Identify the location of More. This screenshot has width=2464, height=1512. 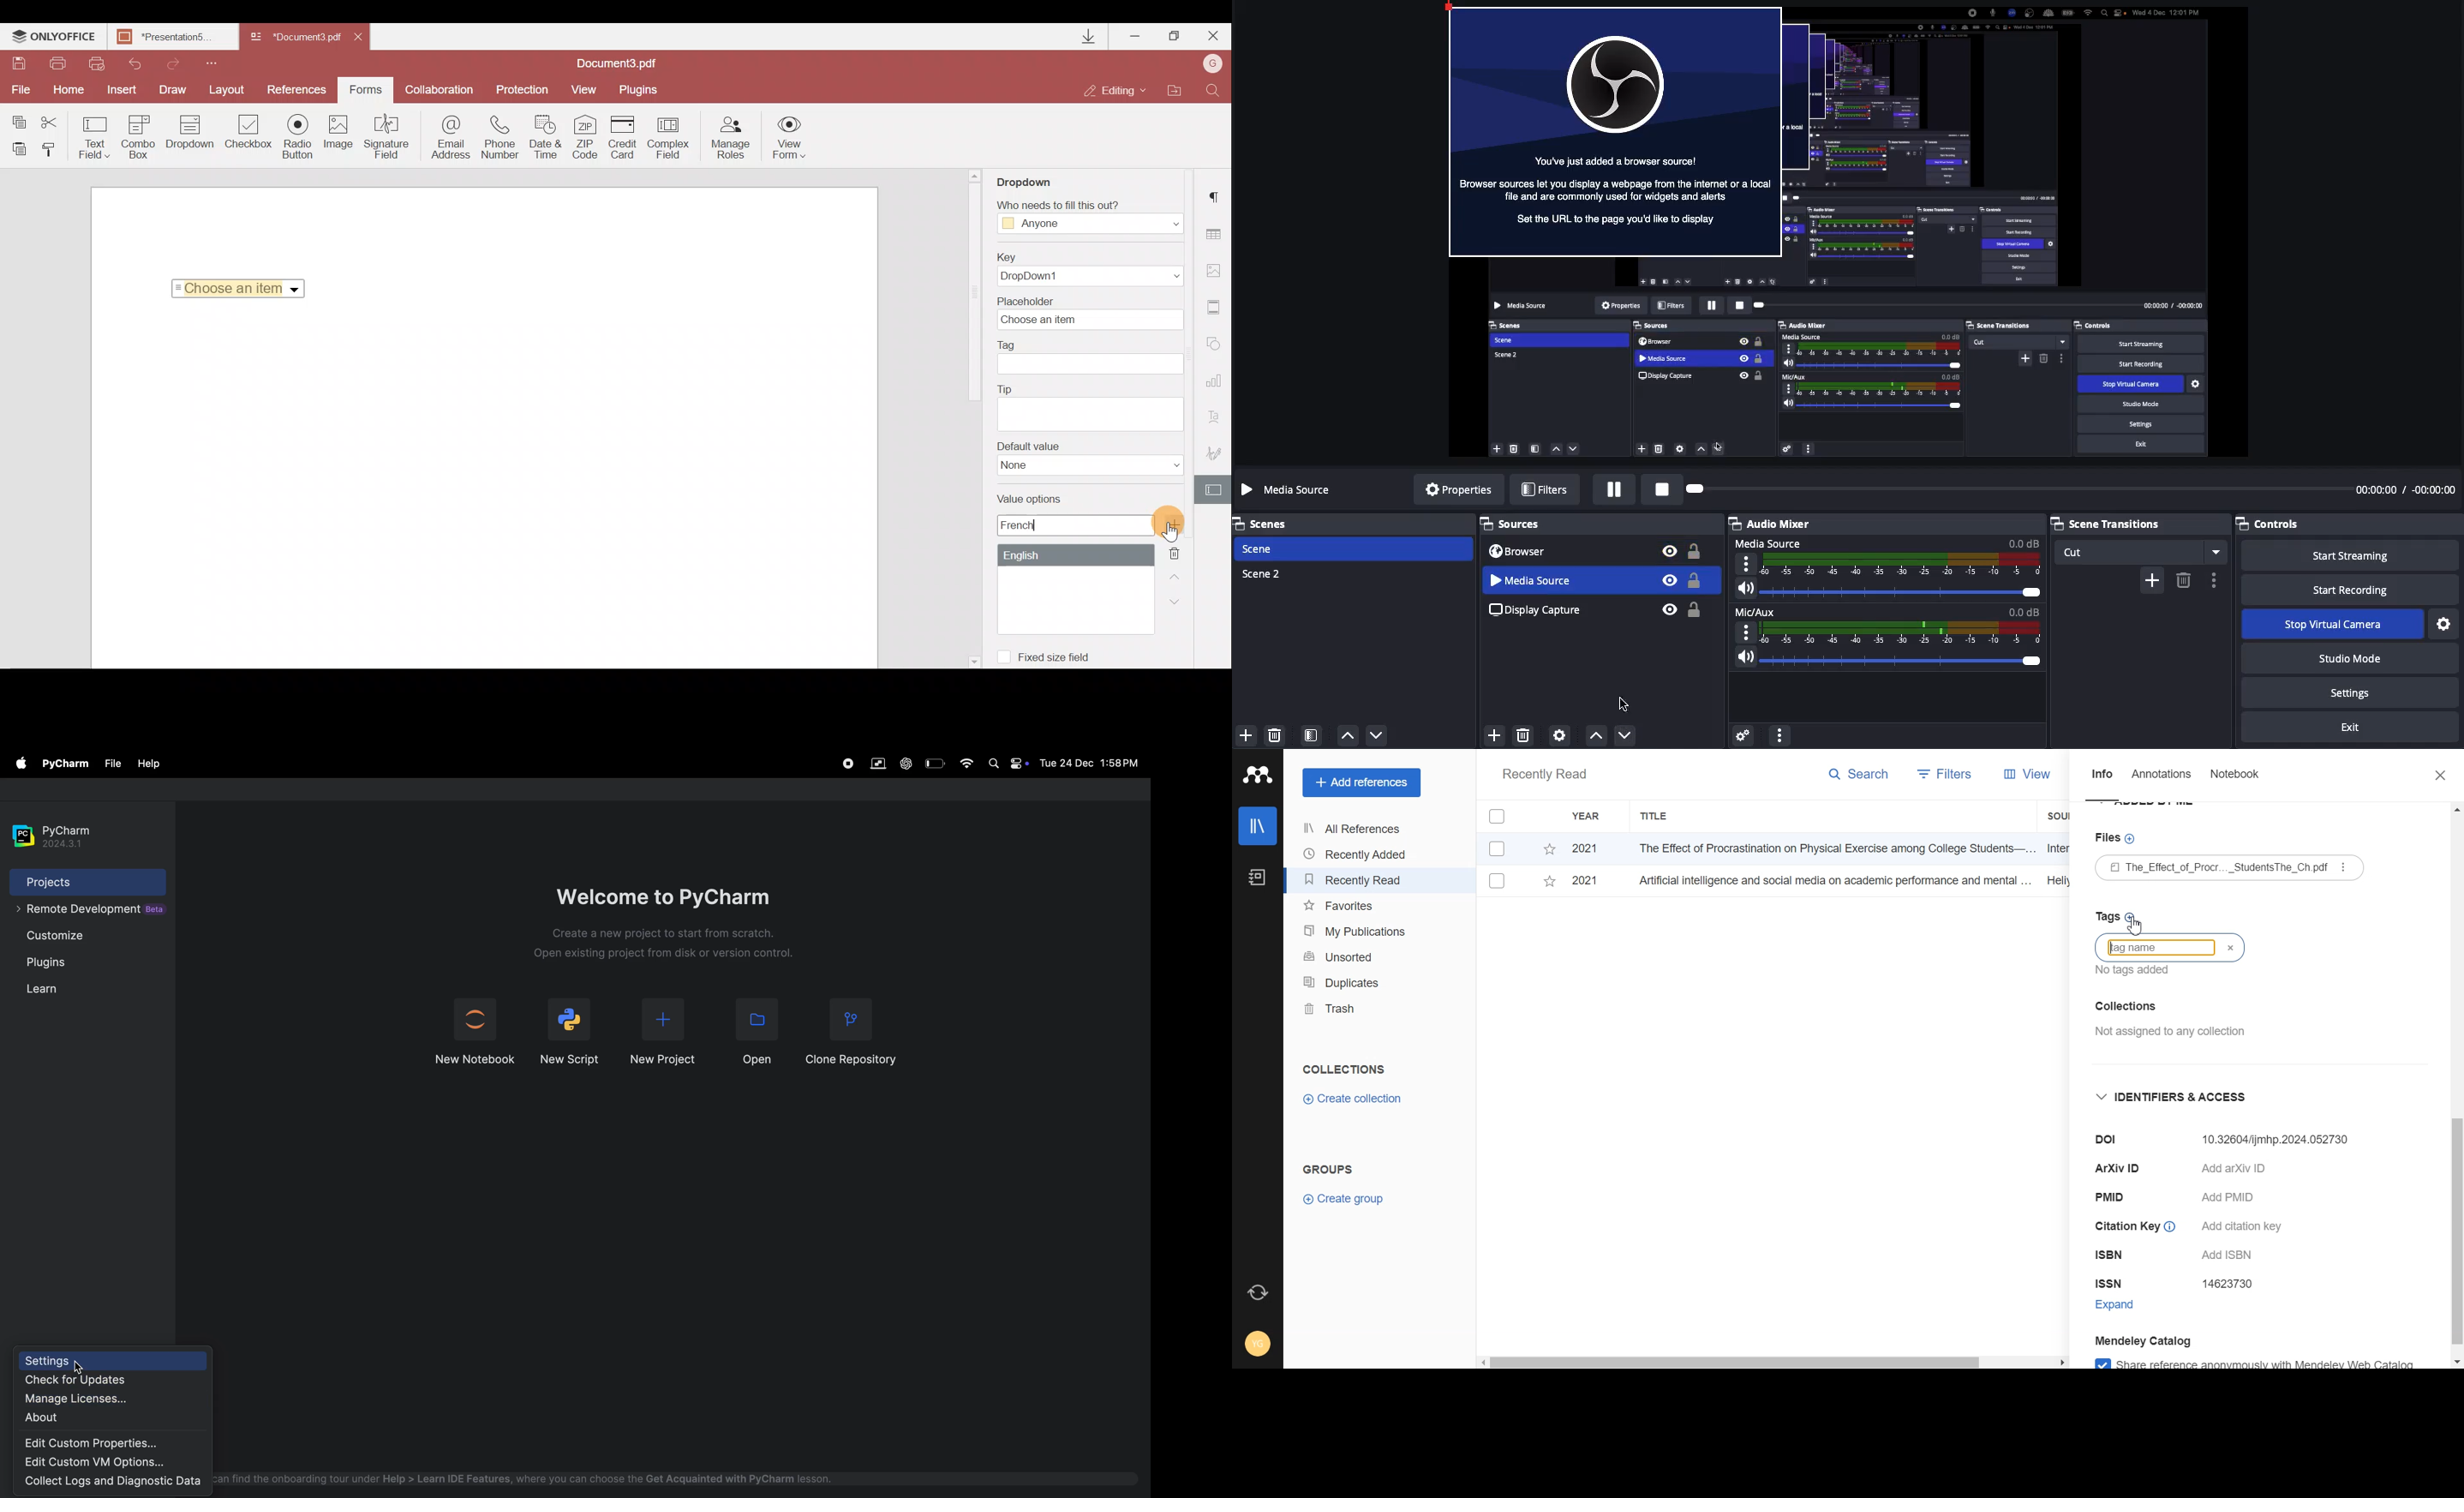
(1785, 734).